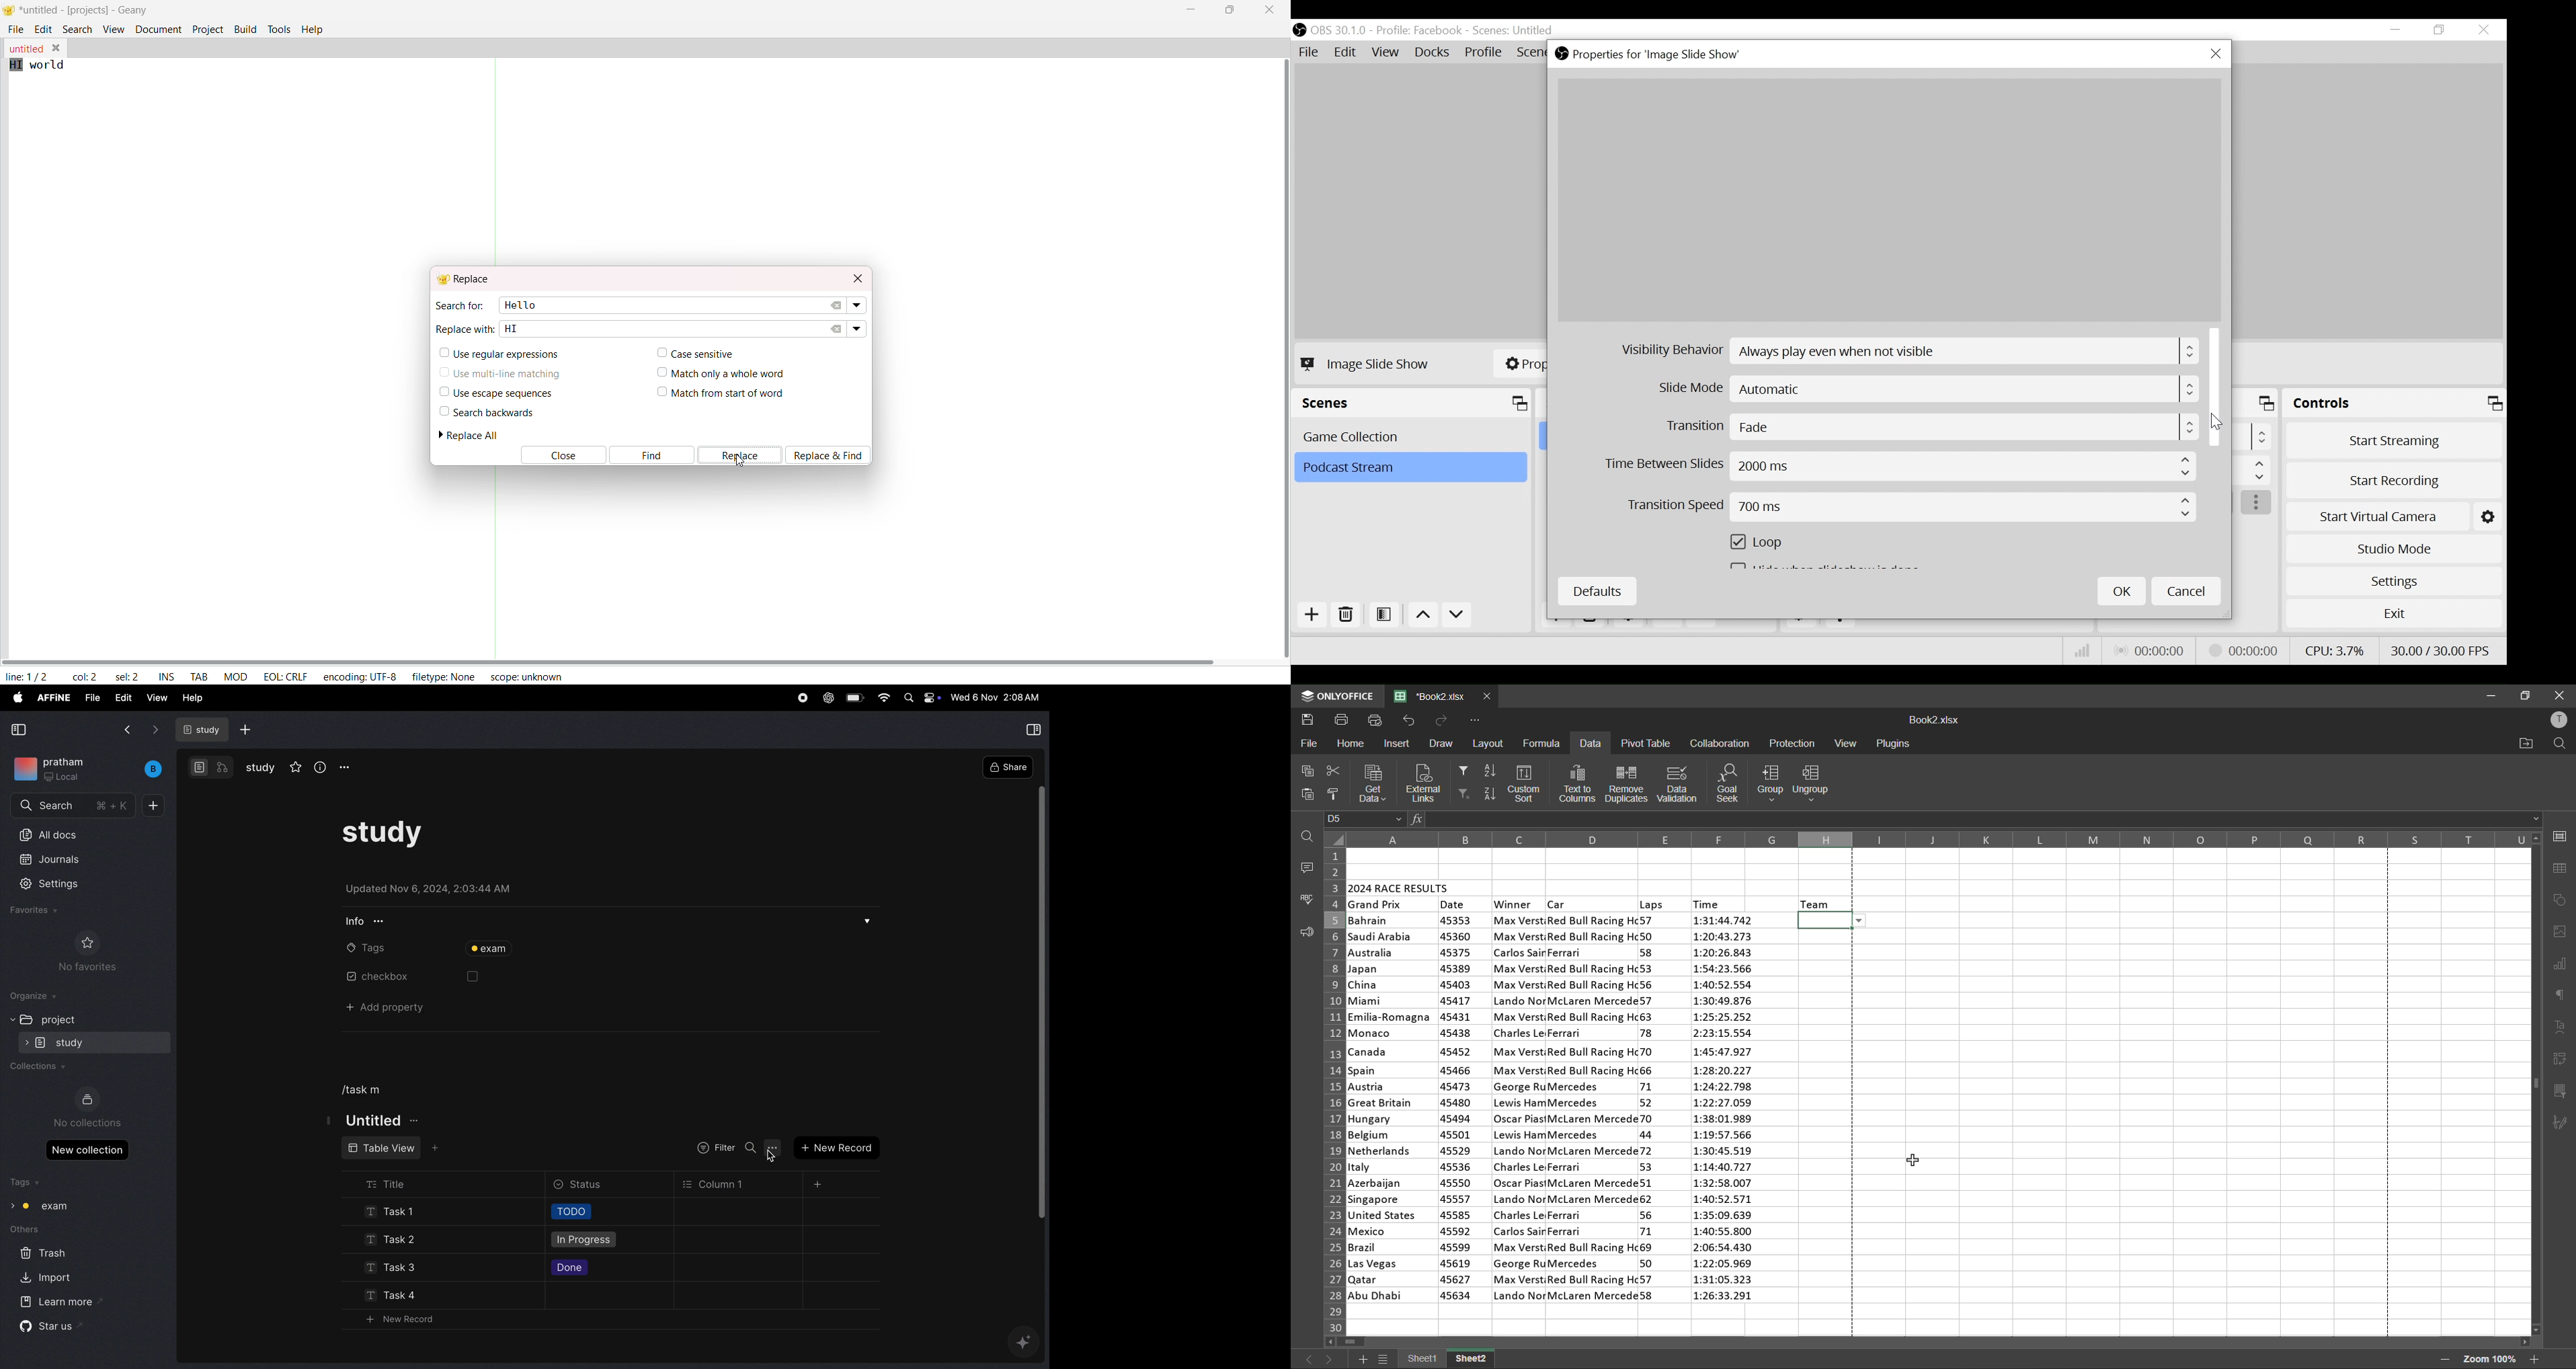 The width and height of the screenshot is (2576, 1372). What do you see at coordinates (1433, 53) in the screenshot?
I see `Docks` at bounding box center [1433, 53].